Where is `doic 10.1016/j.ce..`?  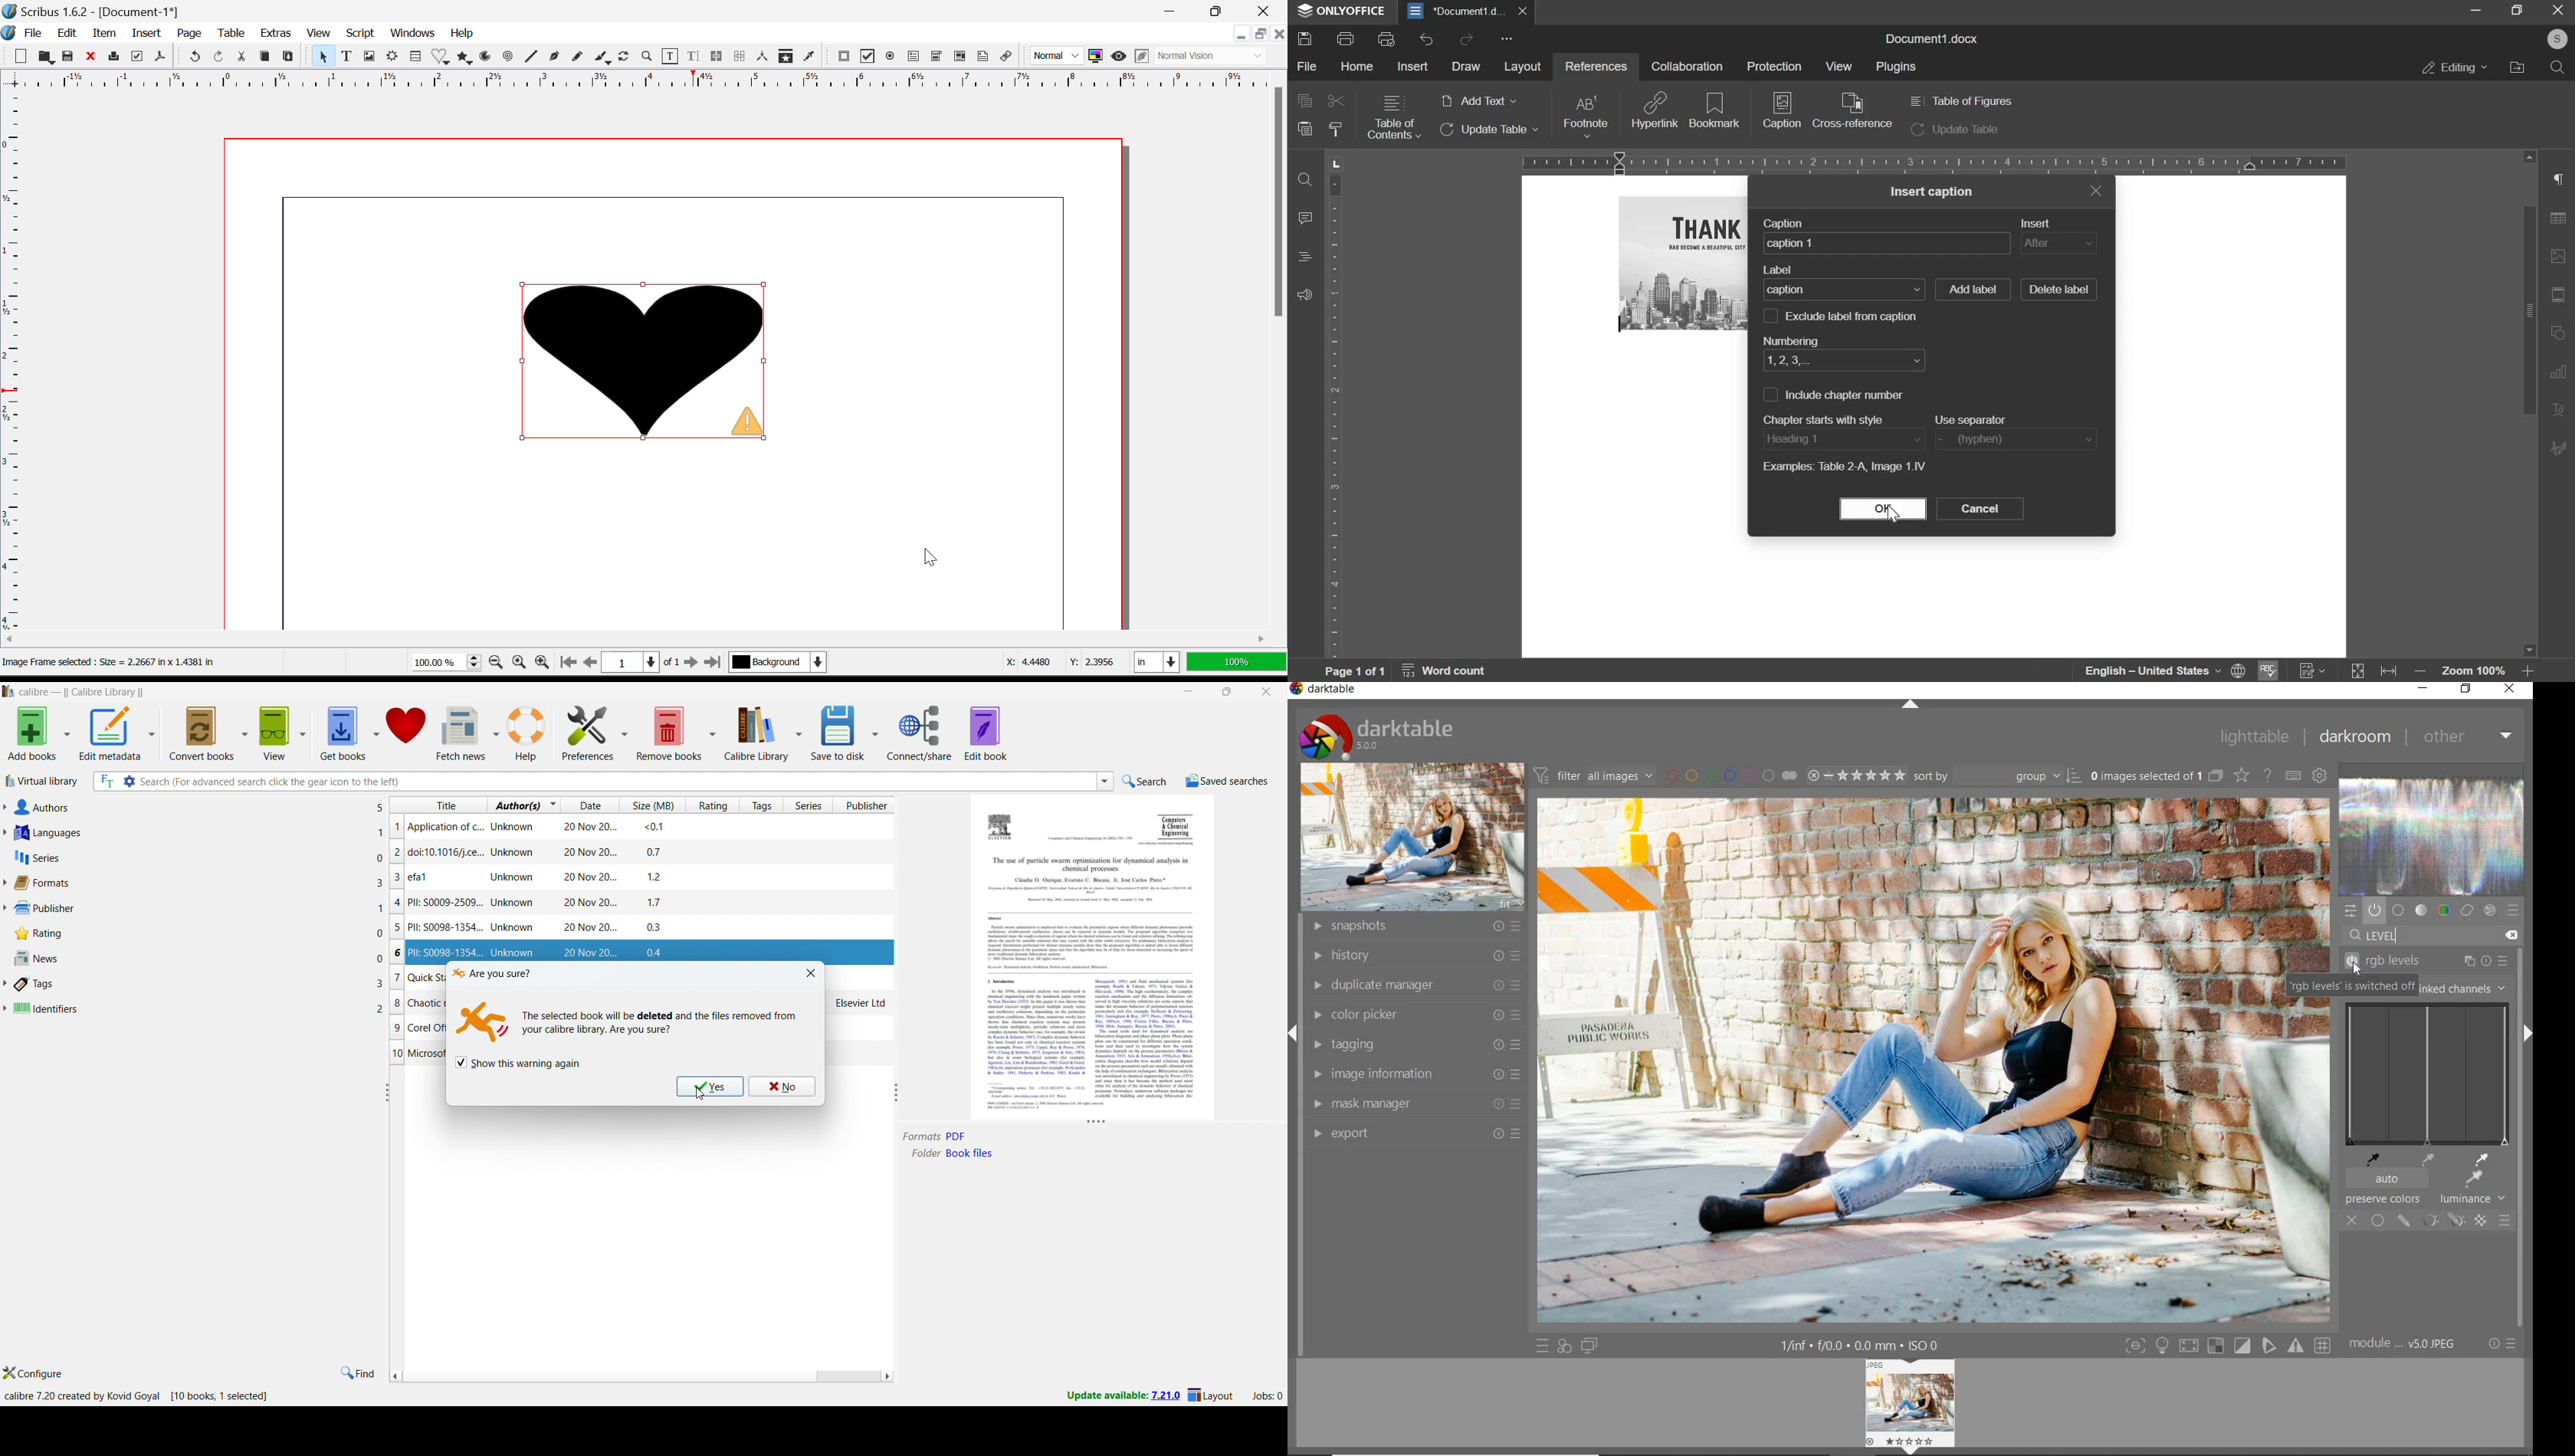 doic 10.1016/j.ce.. is located at coordinates (609, 851).